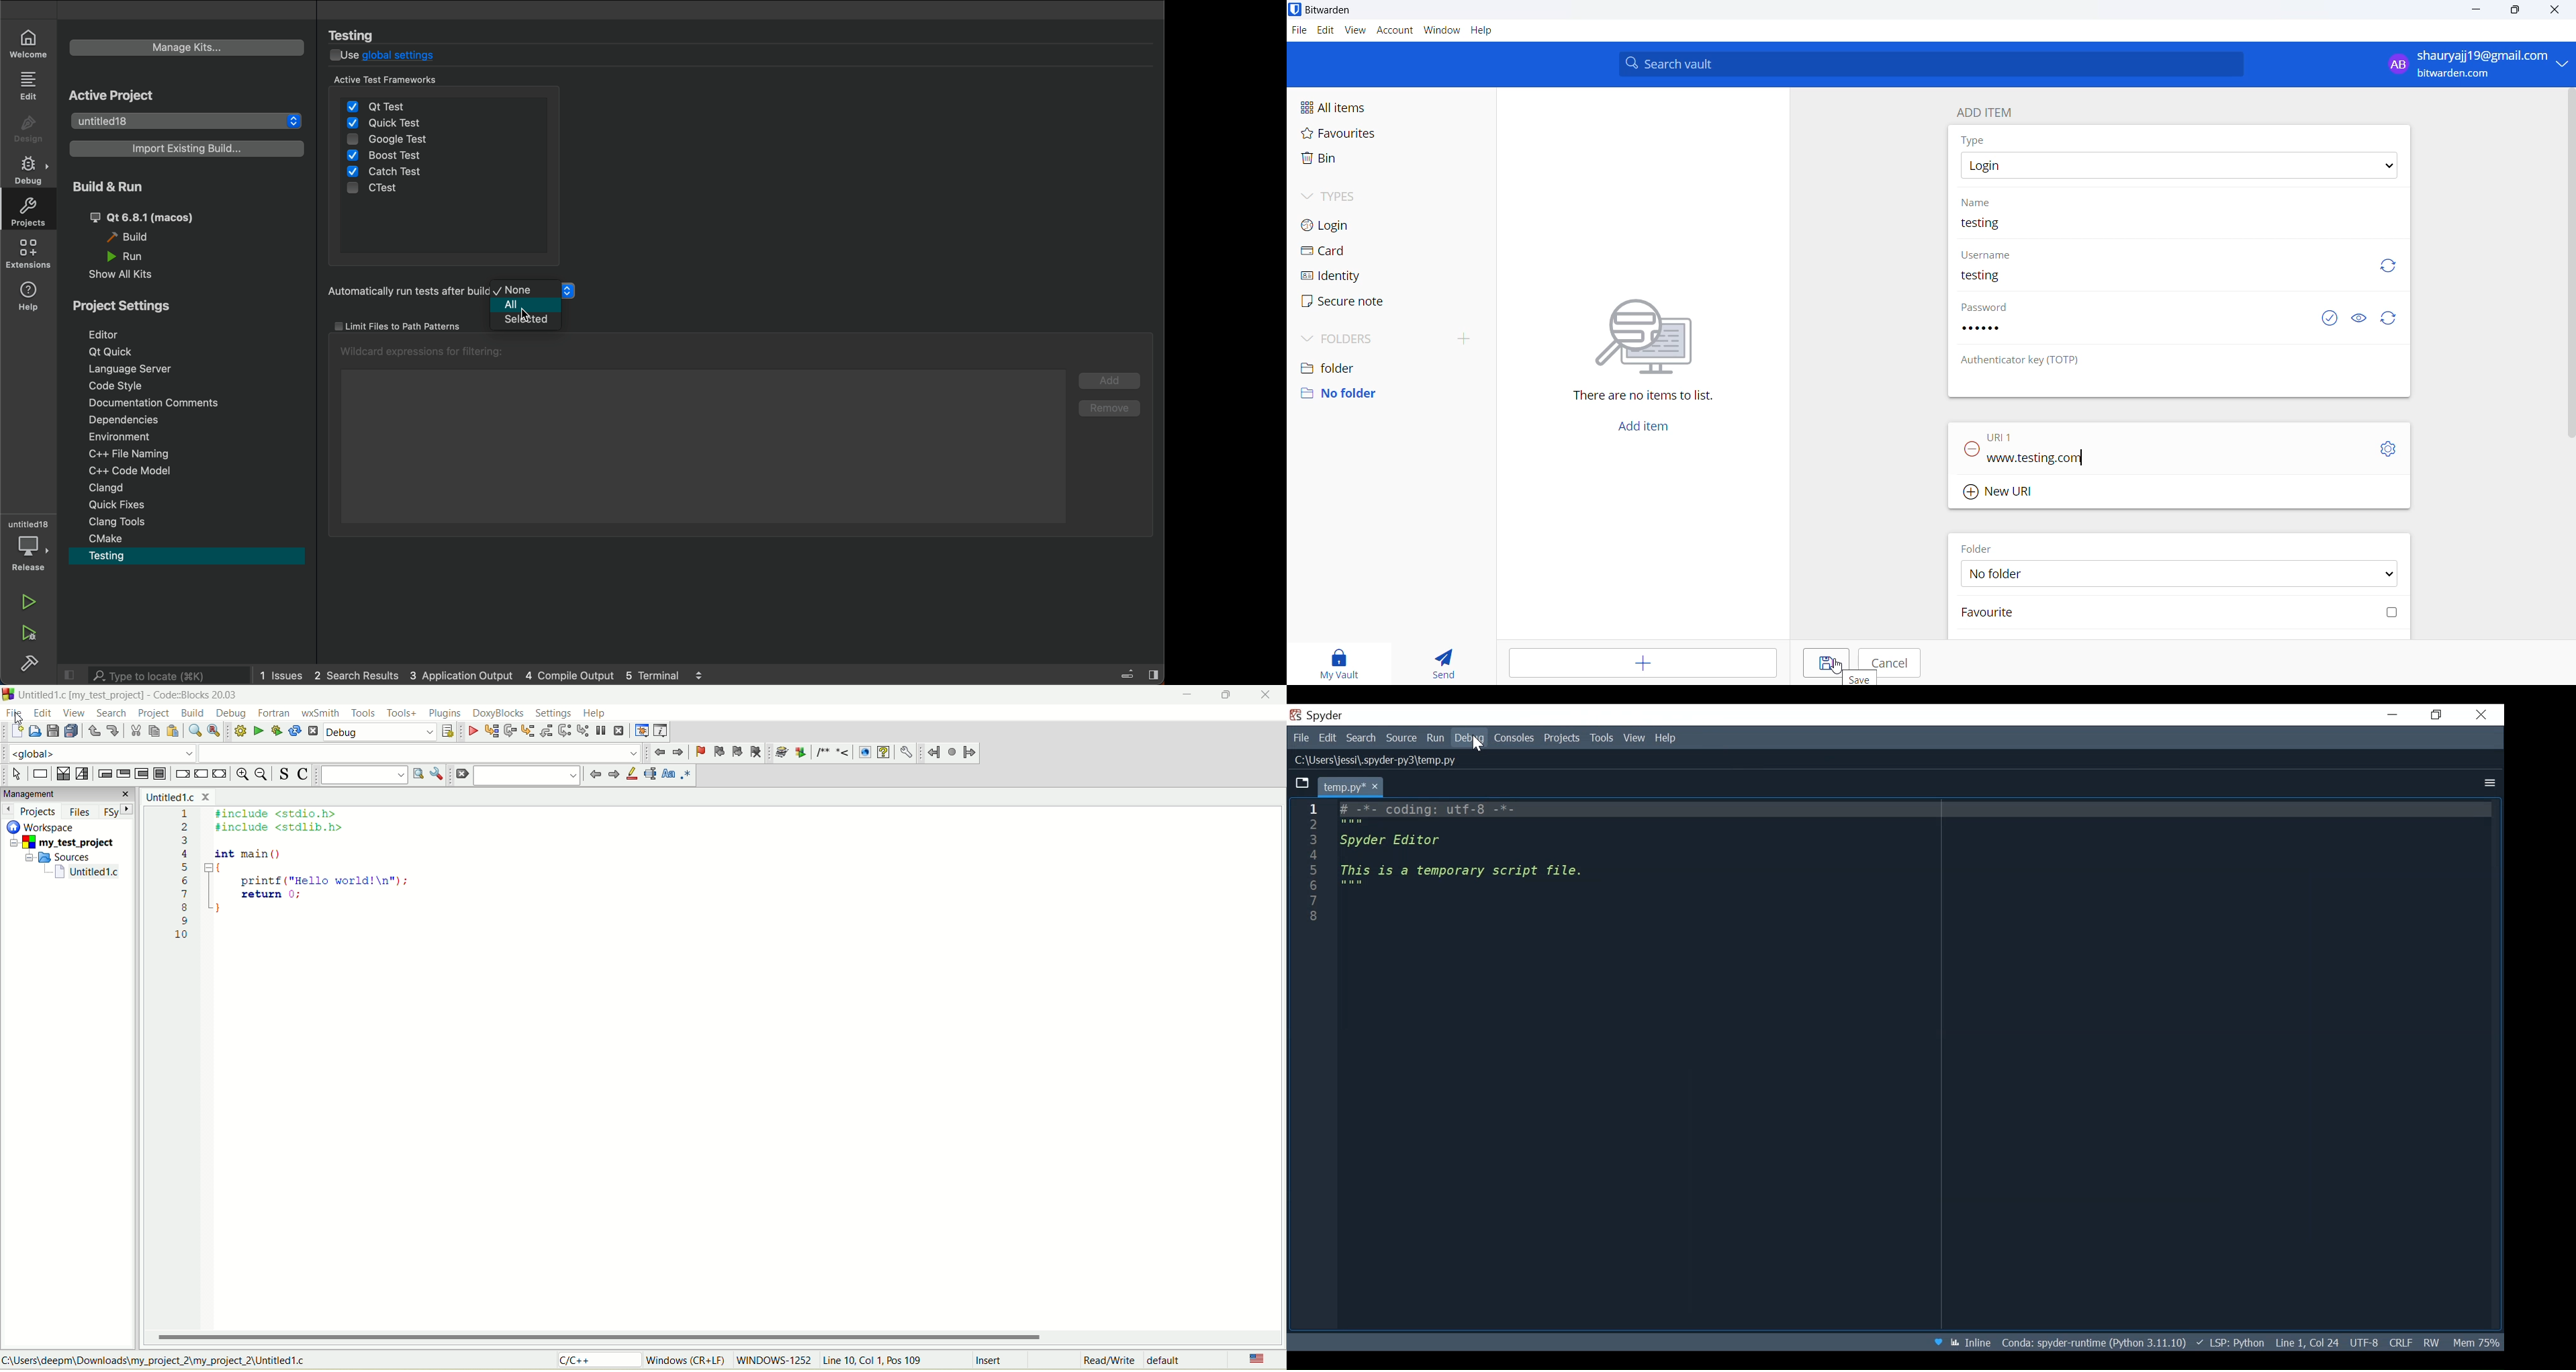  What do you see at coordinates (188, 47) in the screenshot?
I see `manage kits` at bounding box center [188, 47].